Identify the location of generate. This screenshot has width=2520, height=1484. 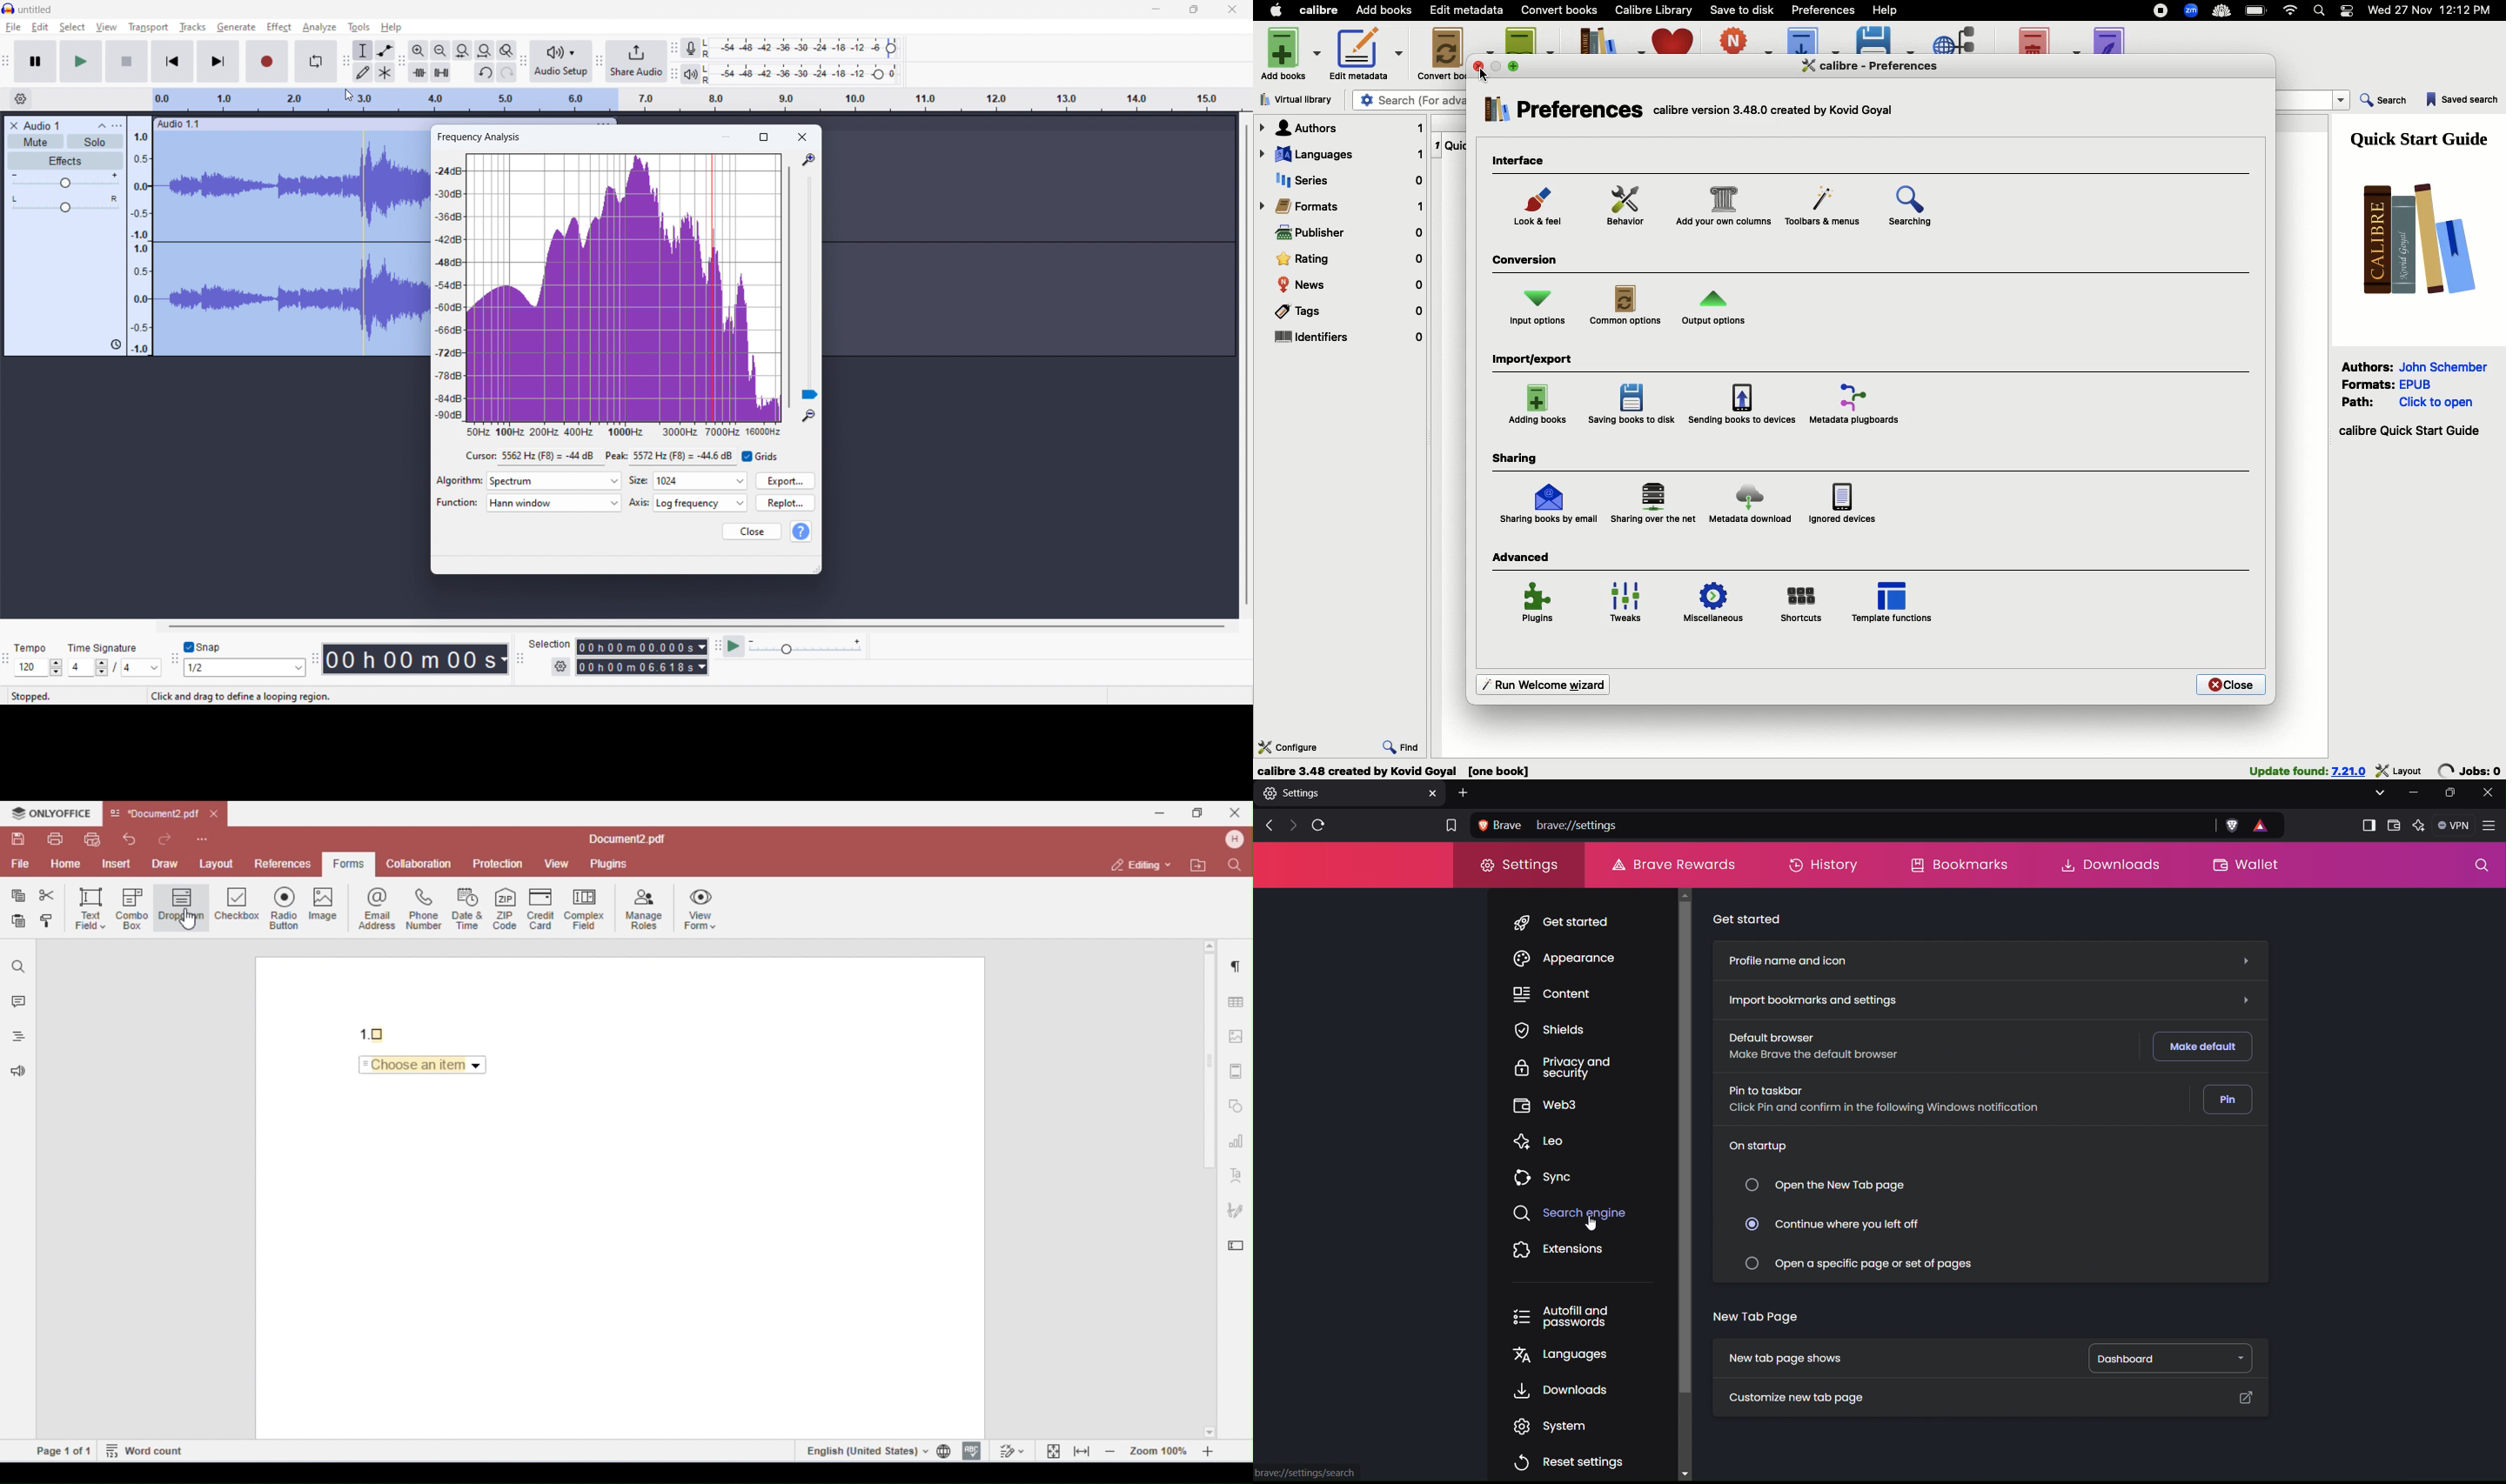
(236, 27).